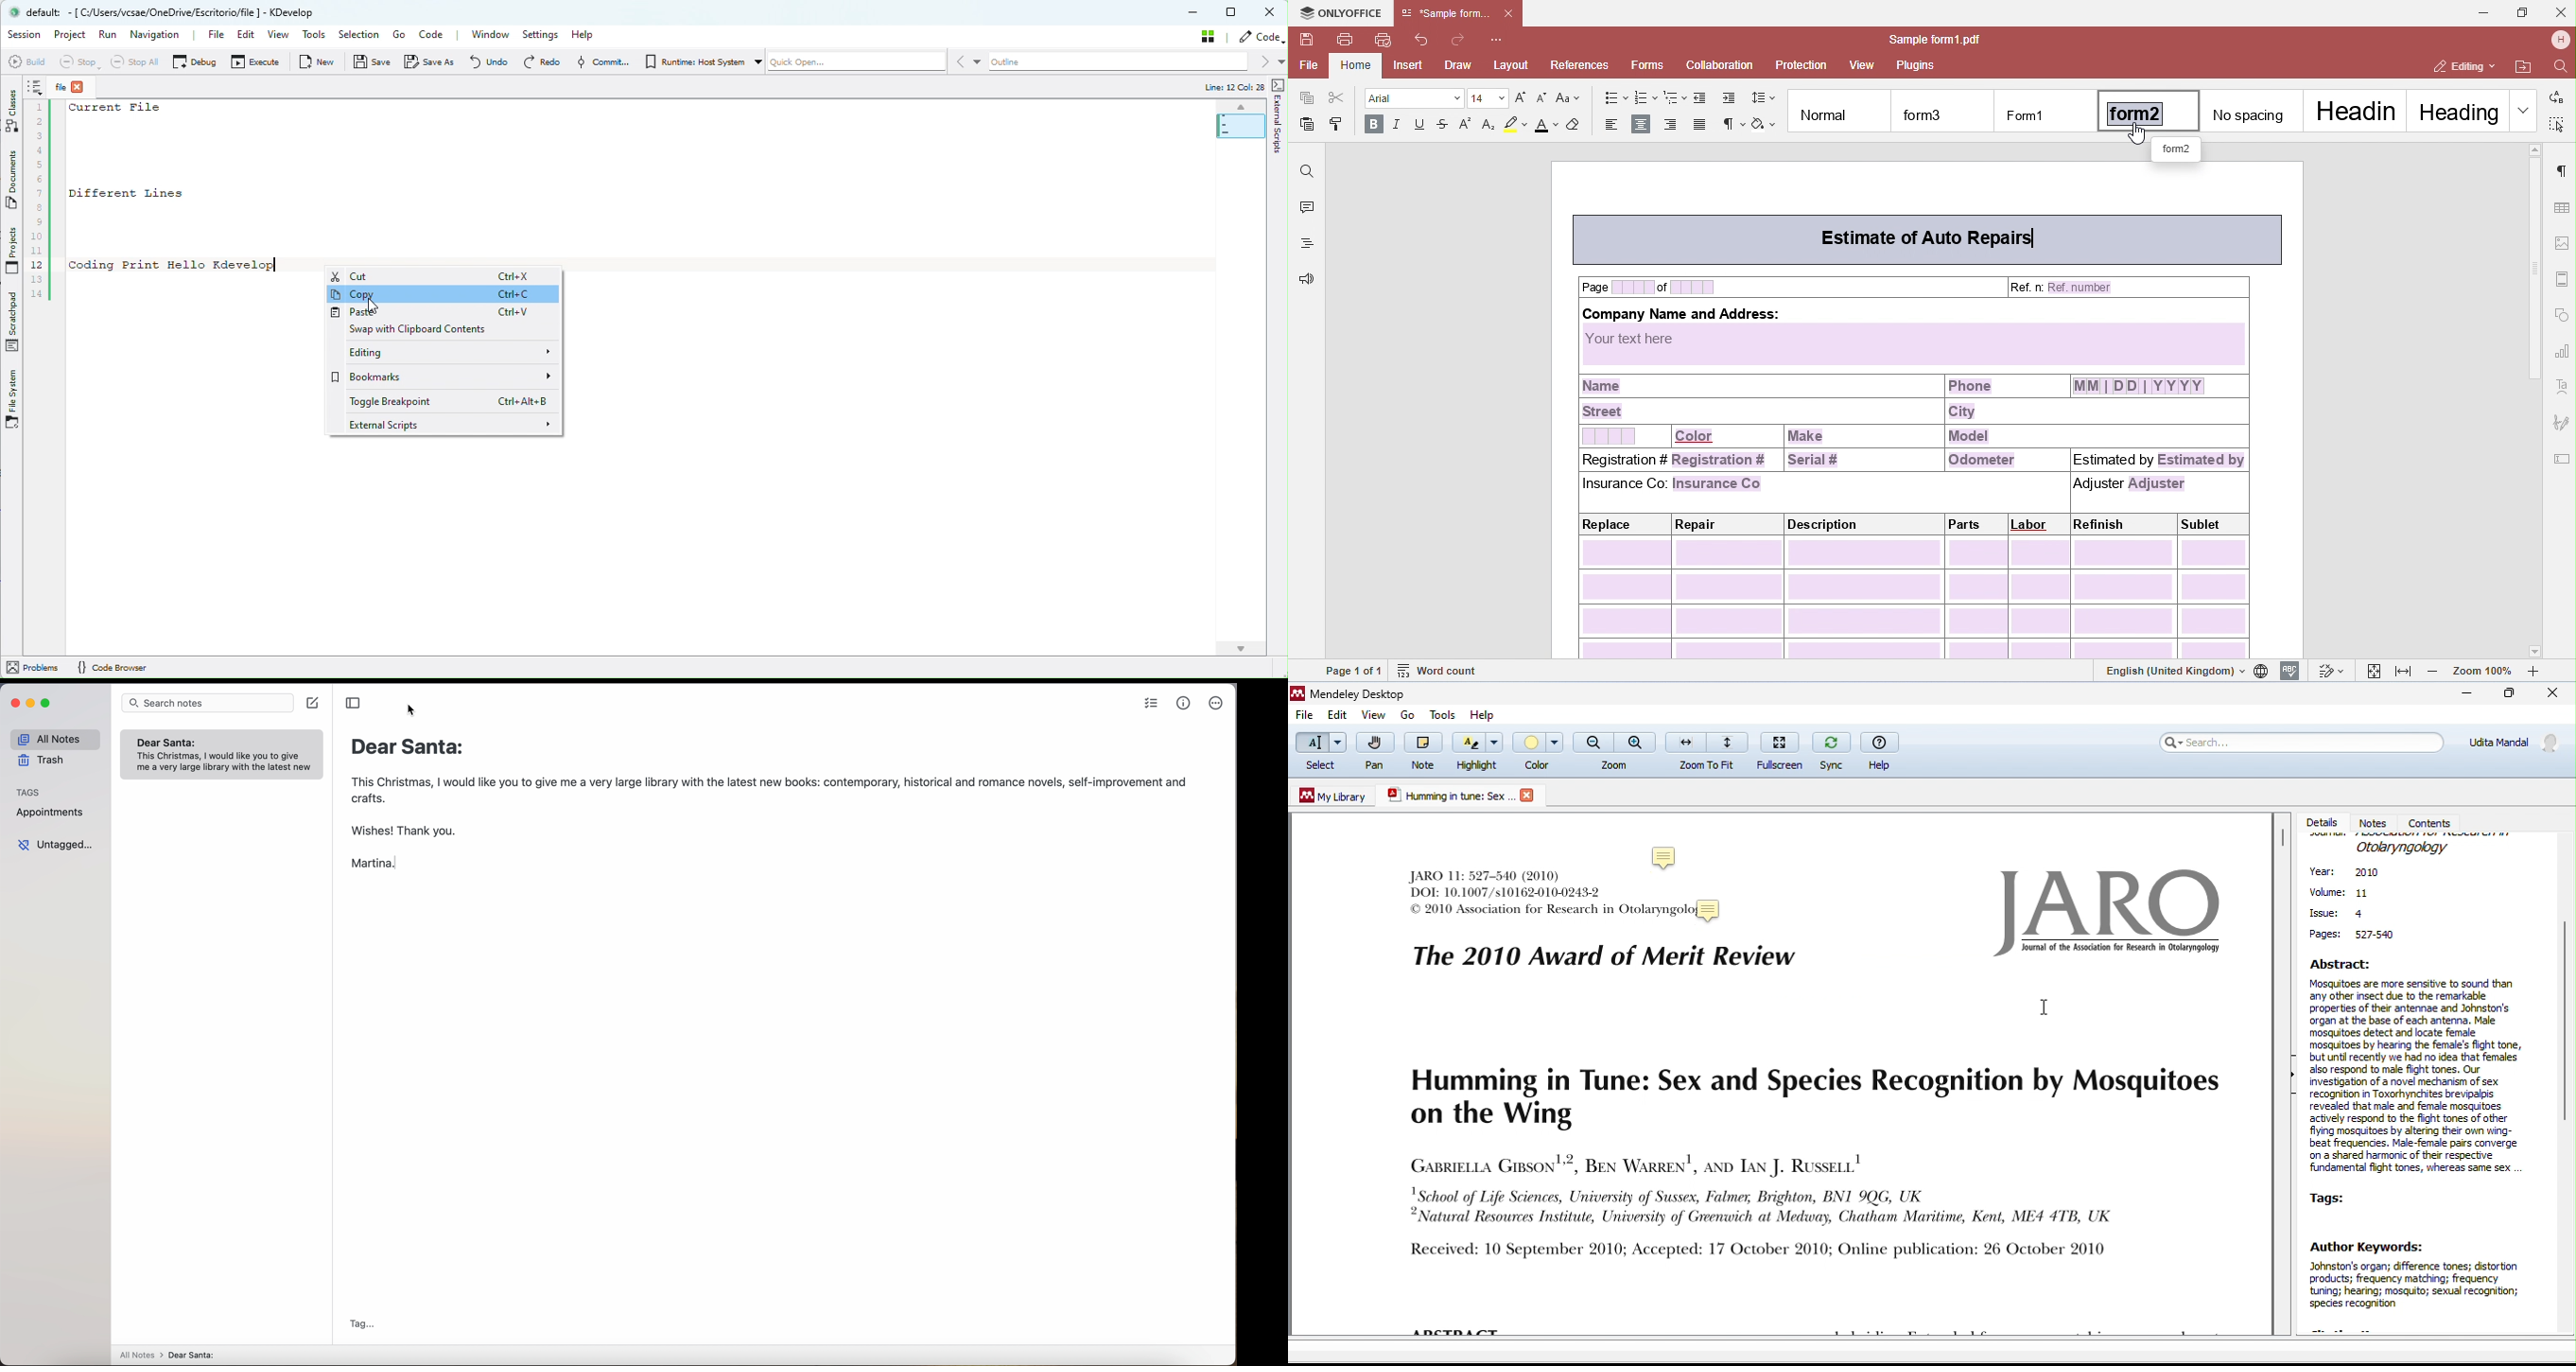  Describe the element at coordinates (2553, 694) in the screenshot. I see `close` at that location.